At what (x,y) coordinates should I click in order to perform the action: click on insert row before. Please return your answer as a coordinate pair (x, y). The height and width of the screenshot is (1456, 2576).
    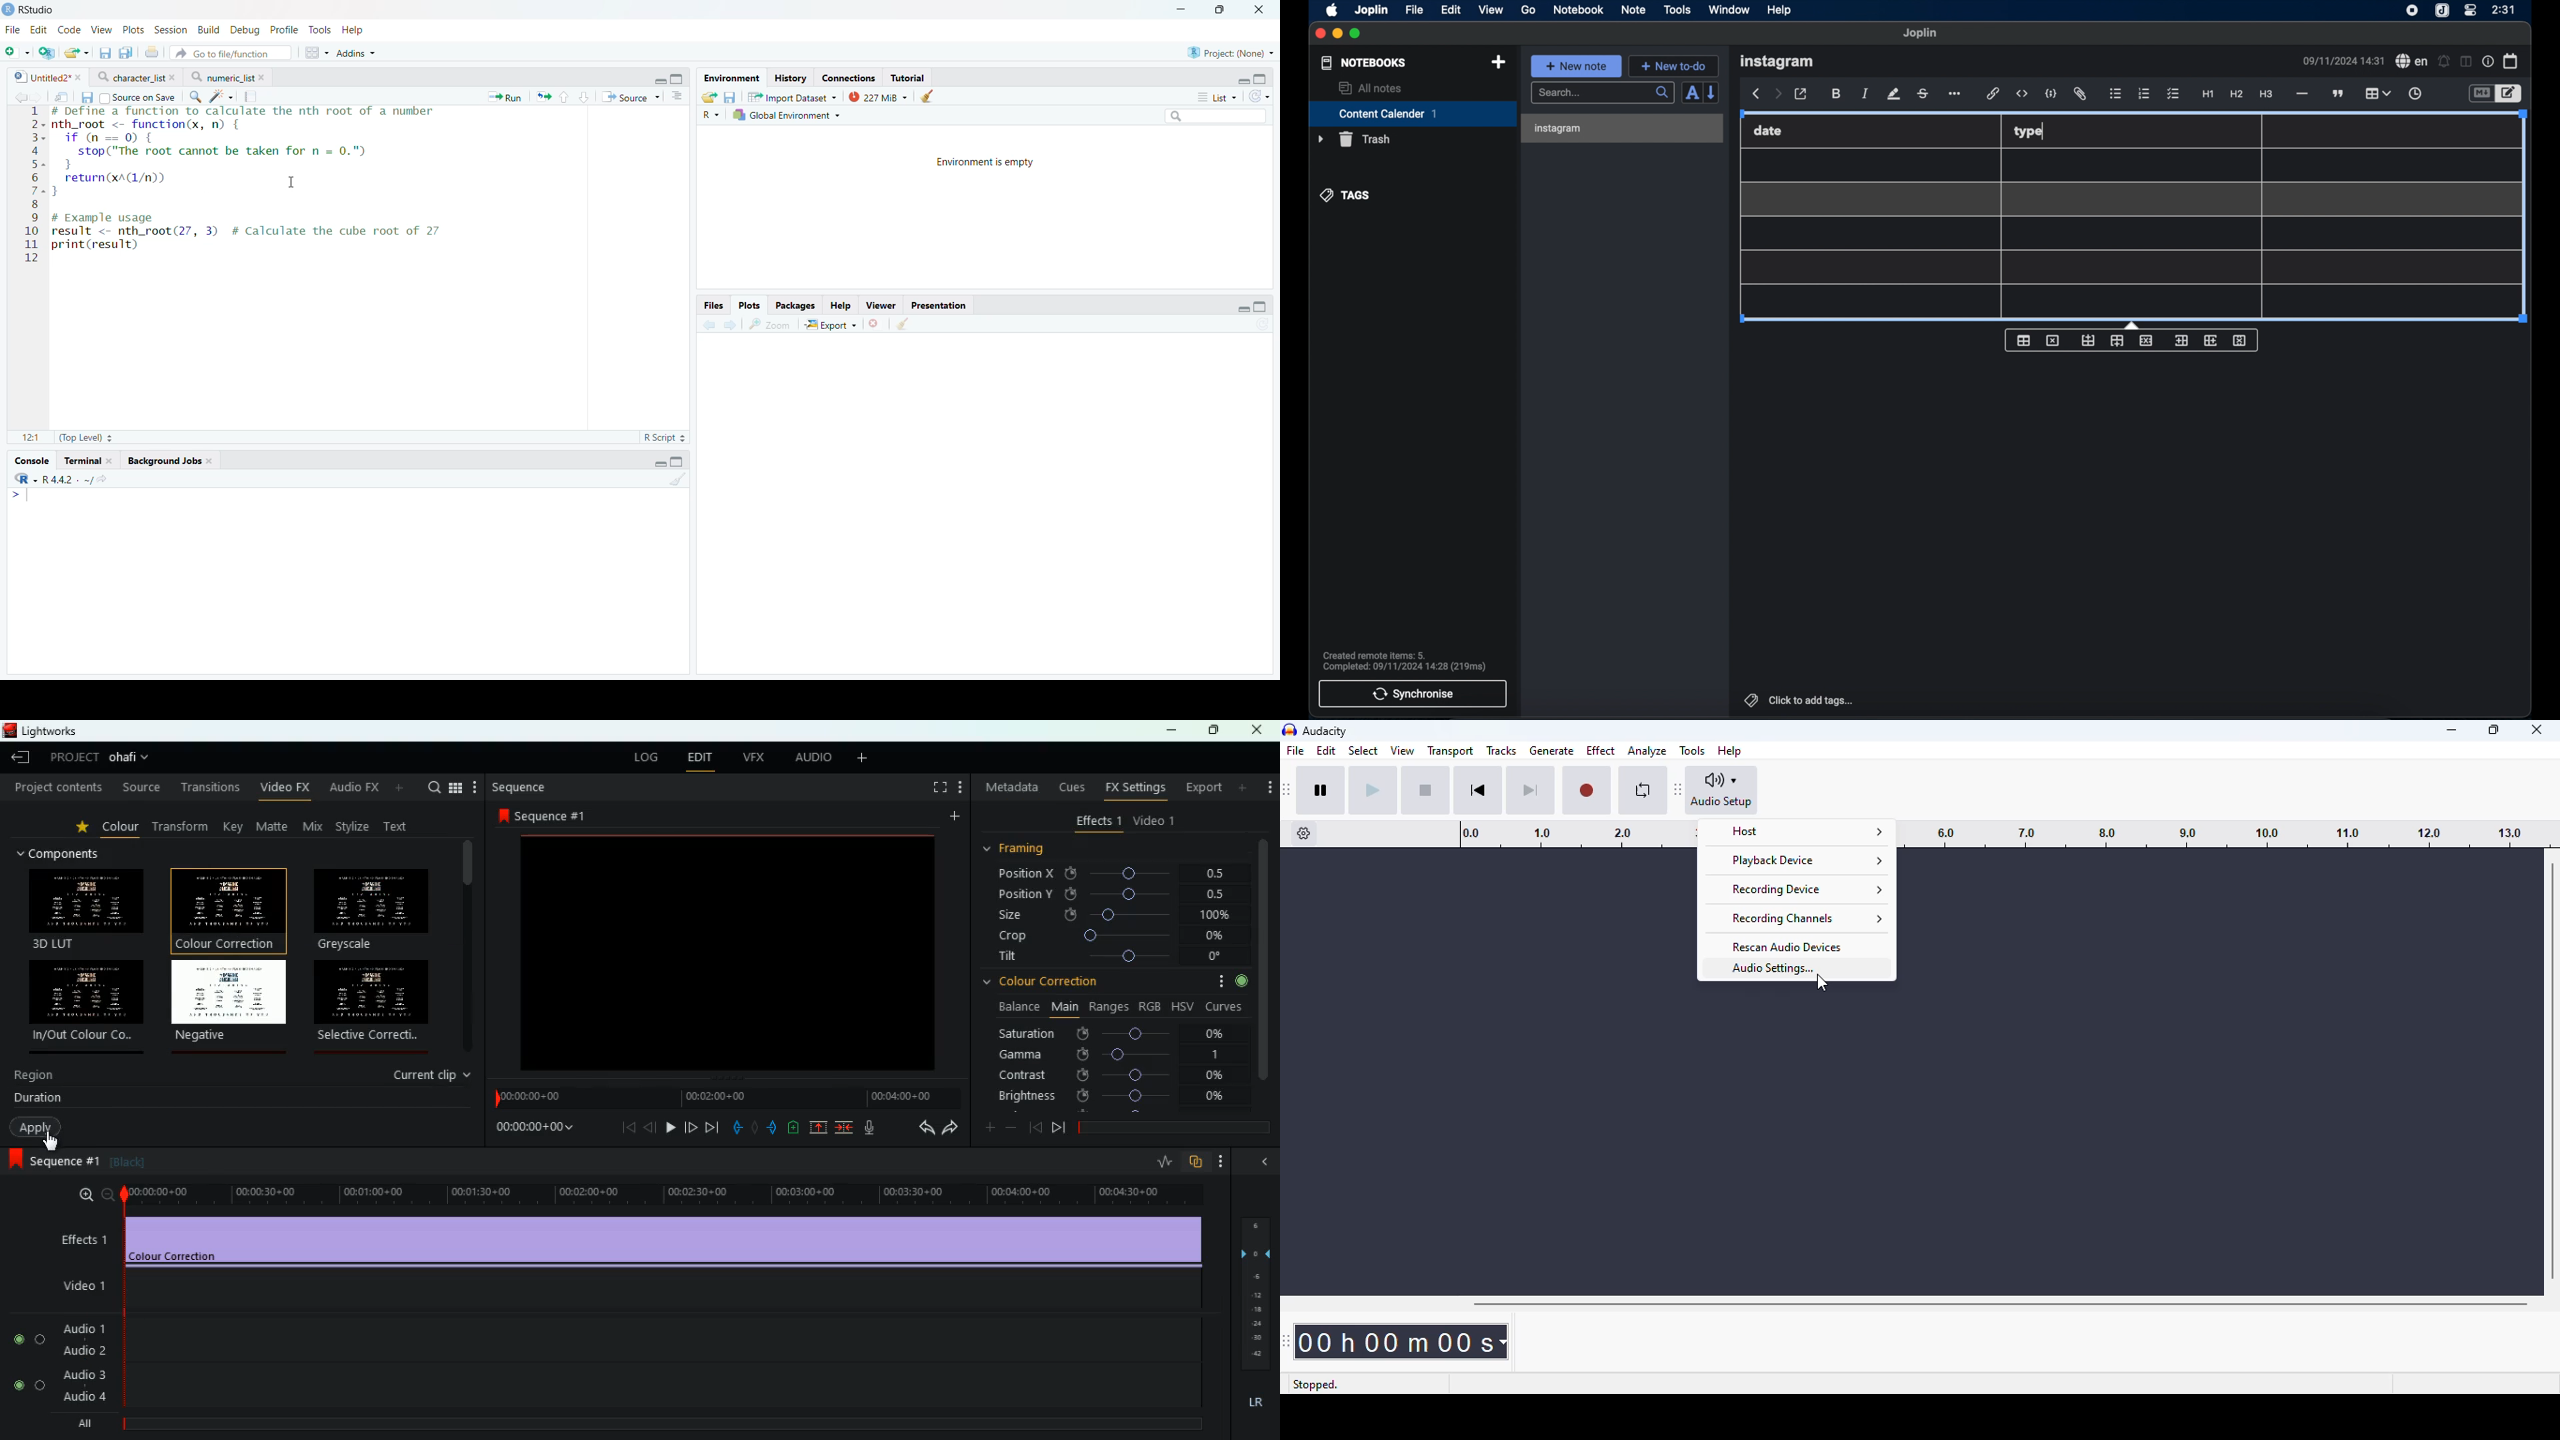
    Looking at the image, I should click on (2088, 339).